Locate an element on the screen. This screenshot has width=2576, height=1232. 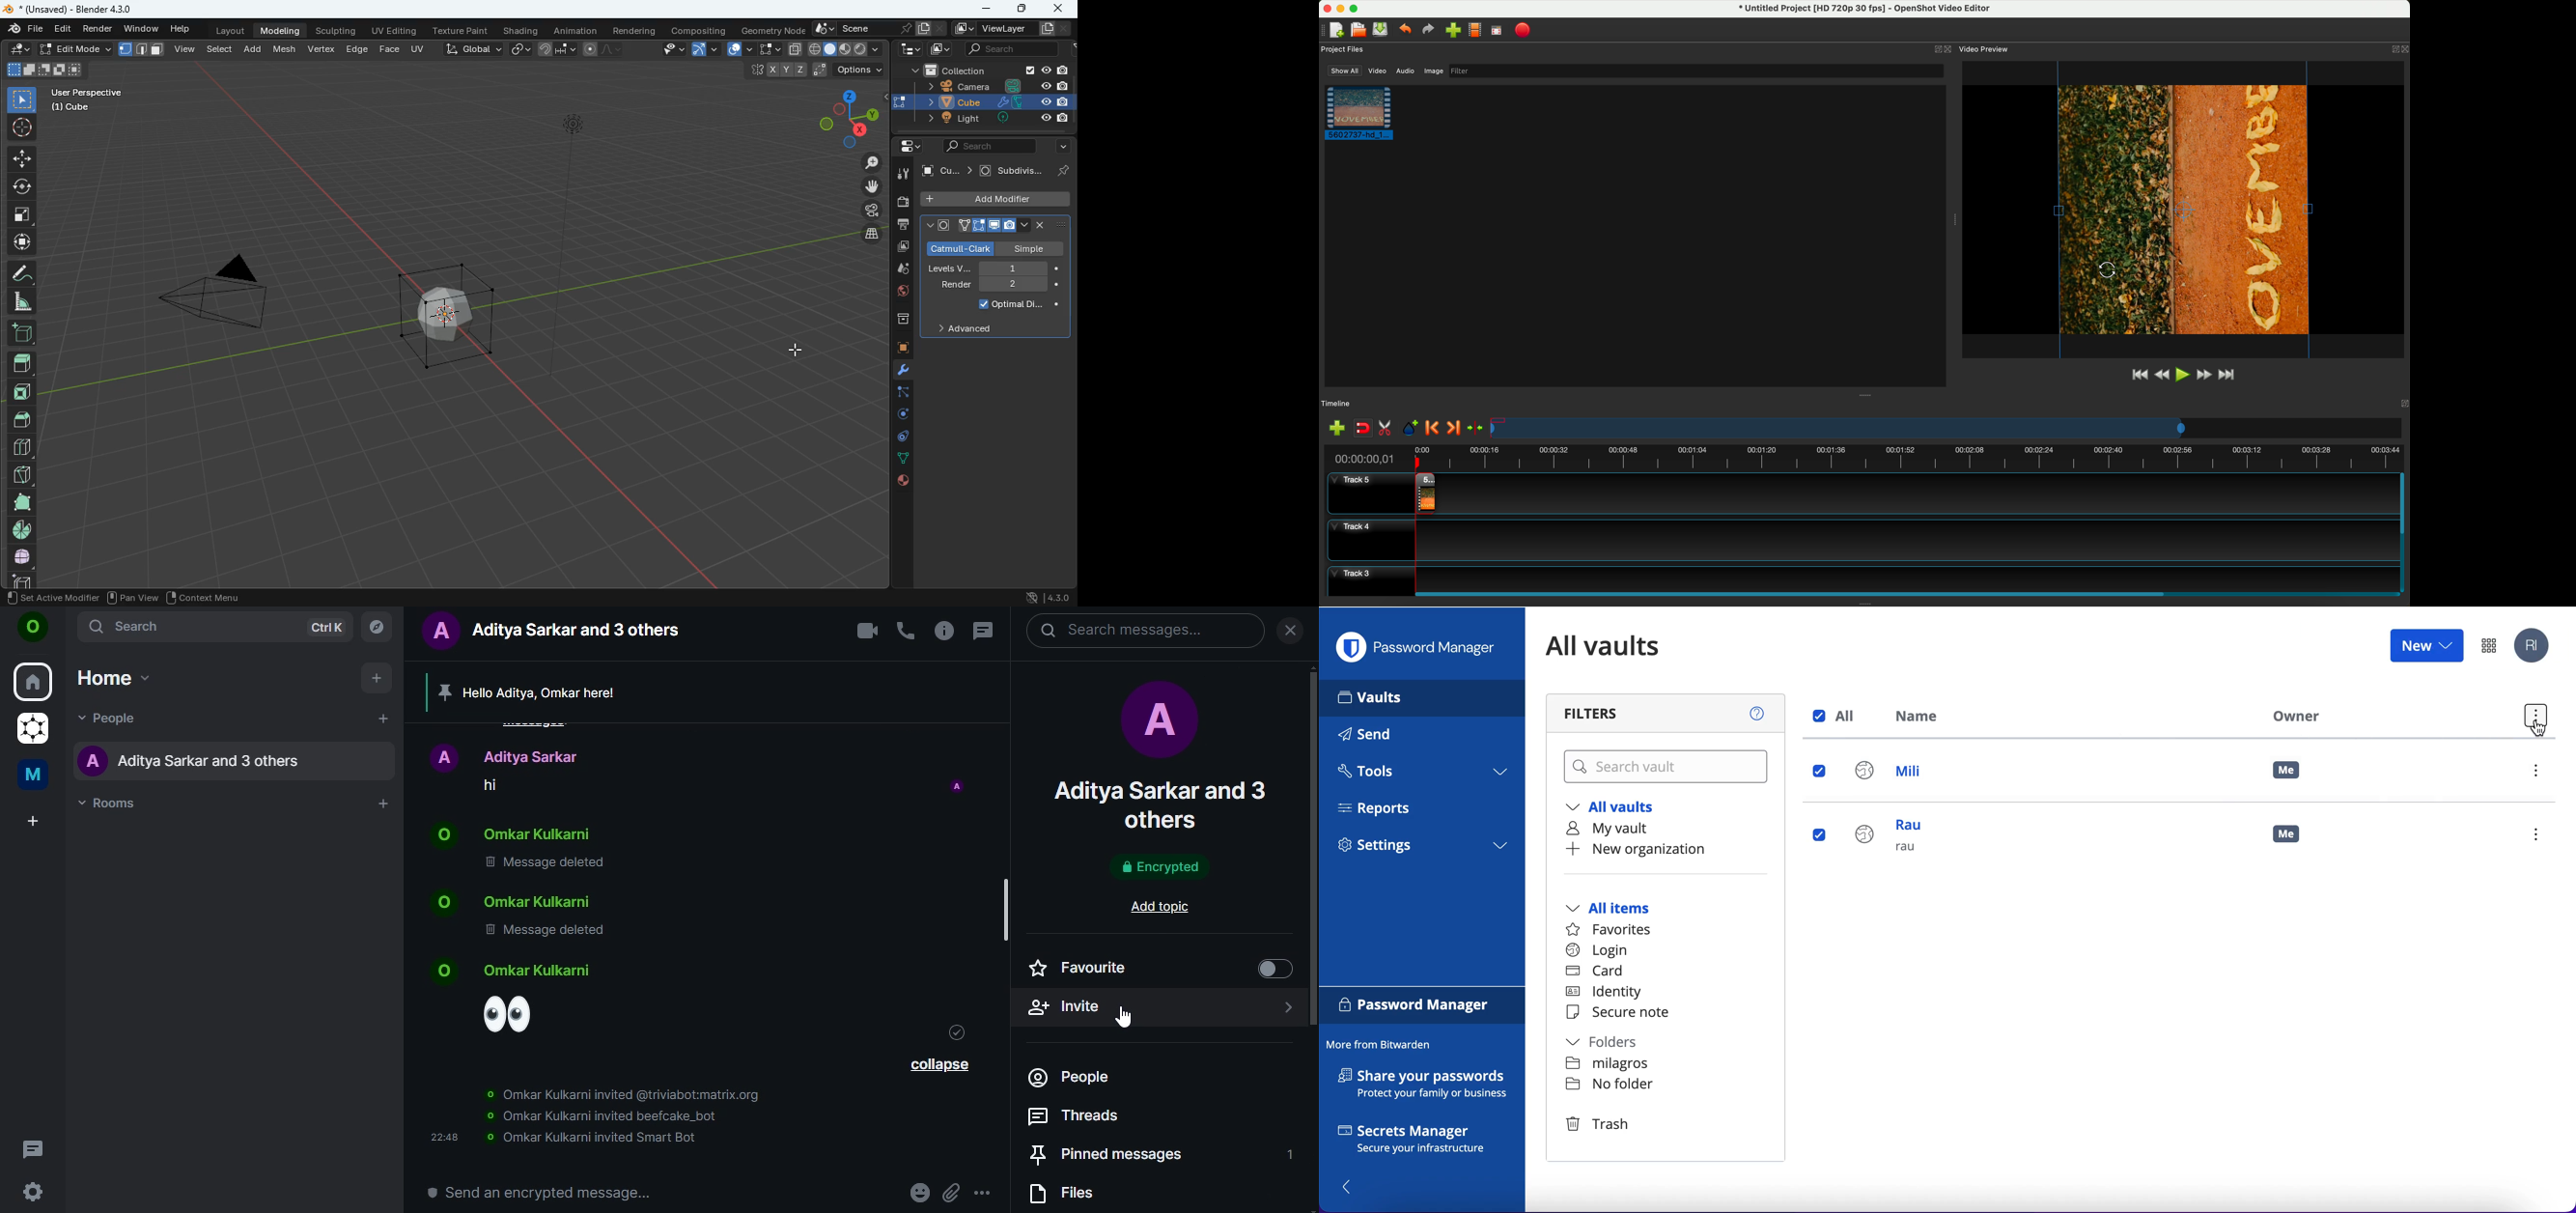
favourite is located at coordinates (1157, 968).